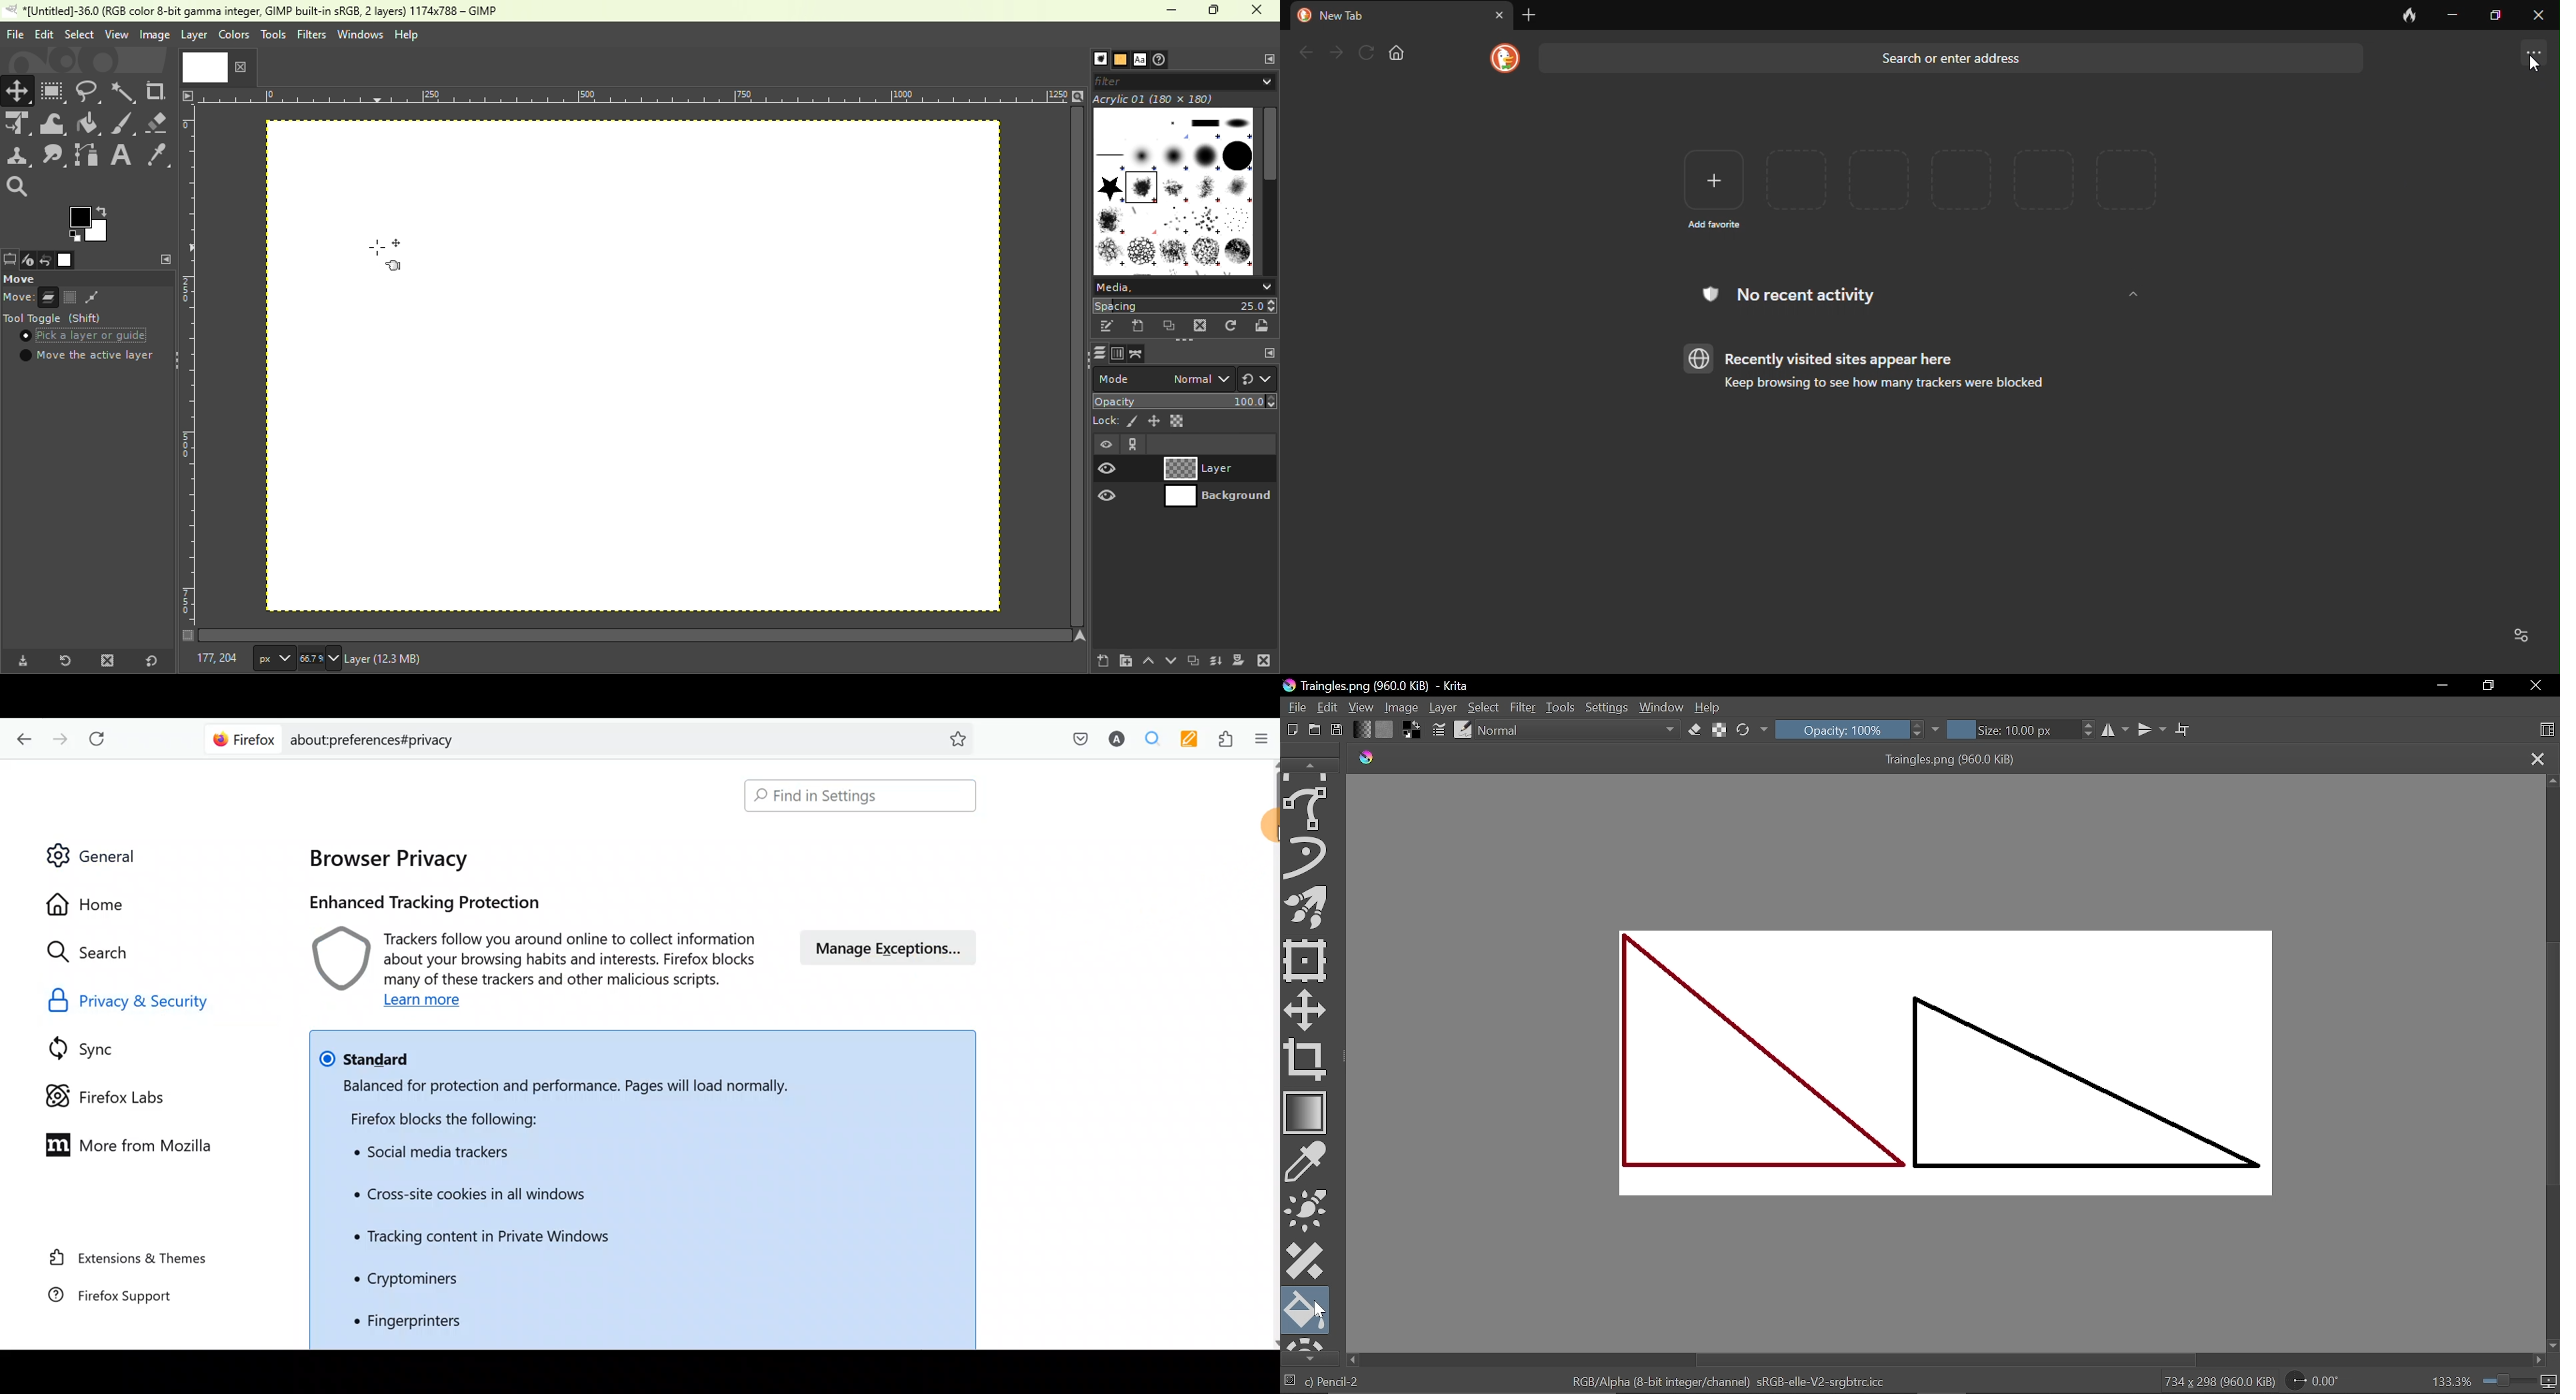  I want to click on Current diagram, so click(1954, 1065).